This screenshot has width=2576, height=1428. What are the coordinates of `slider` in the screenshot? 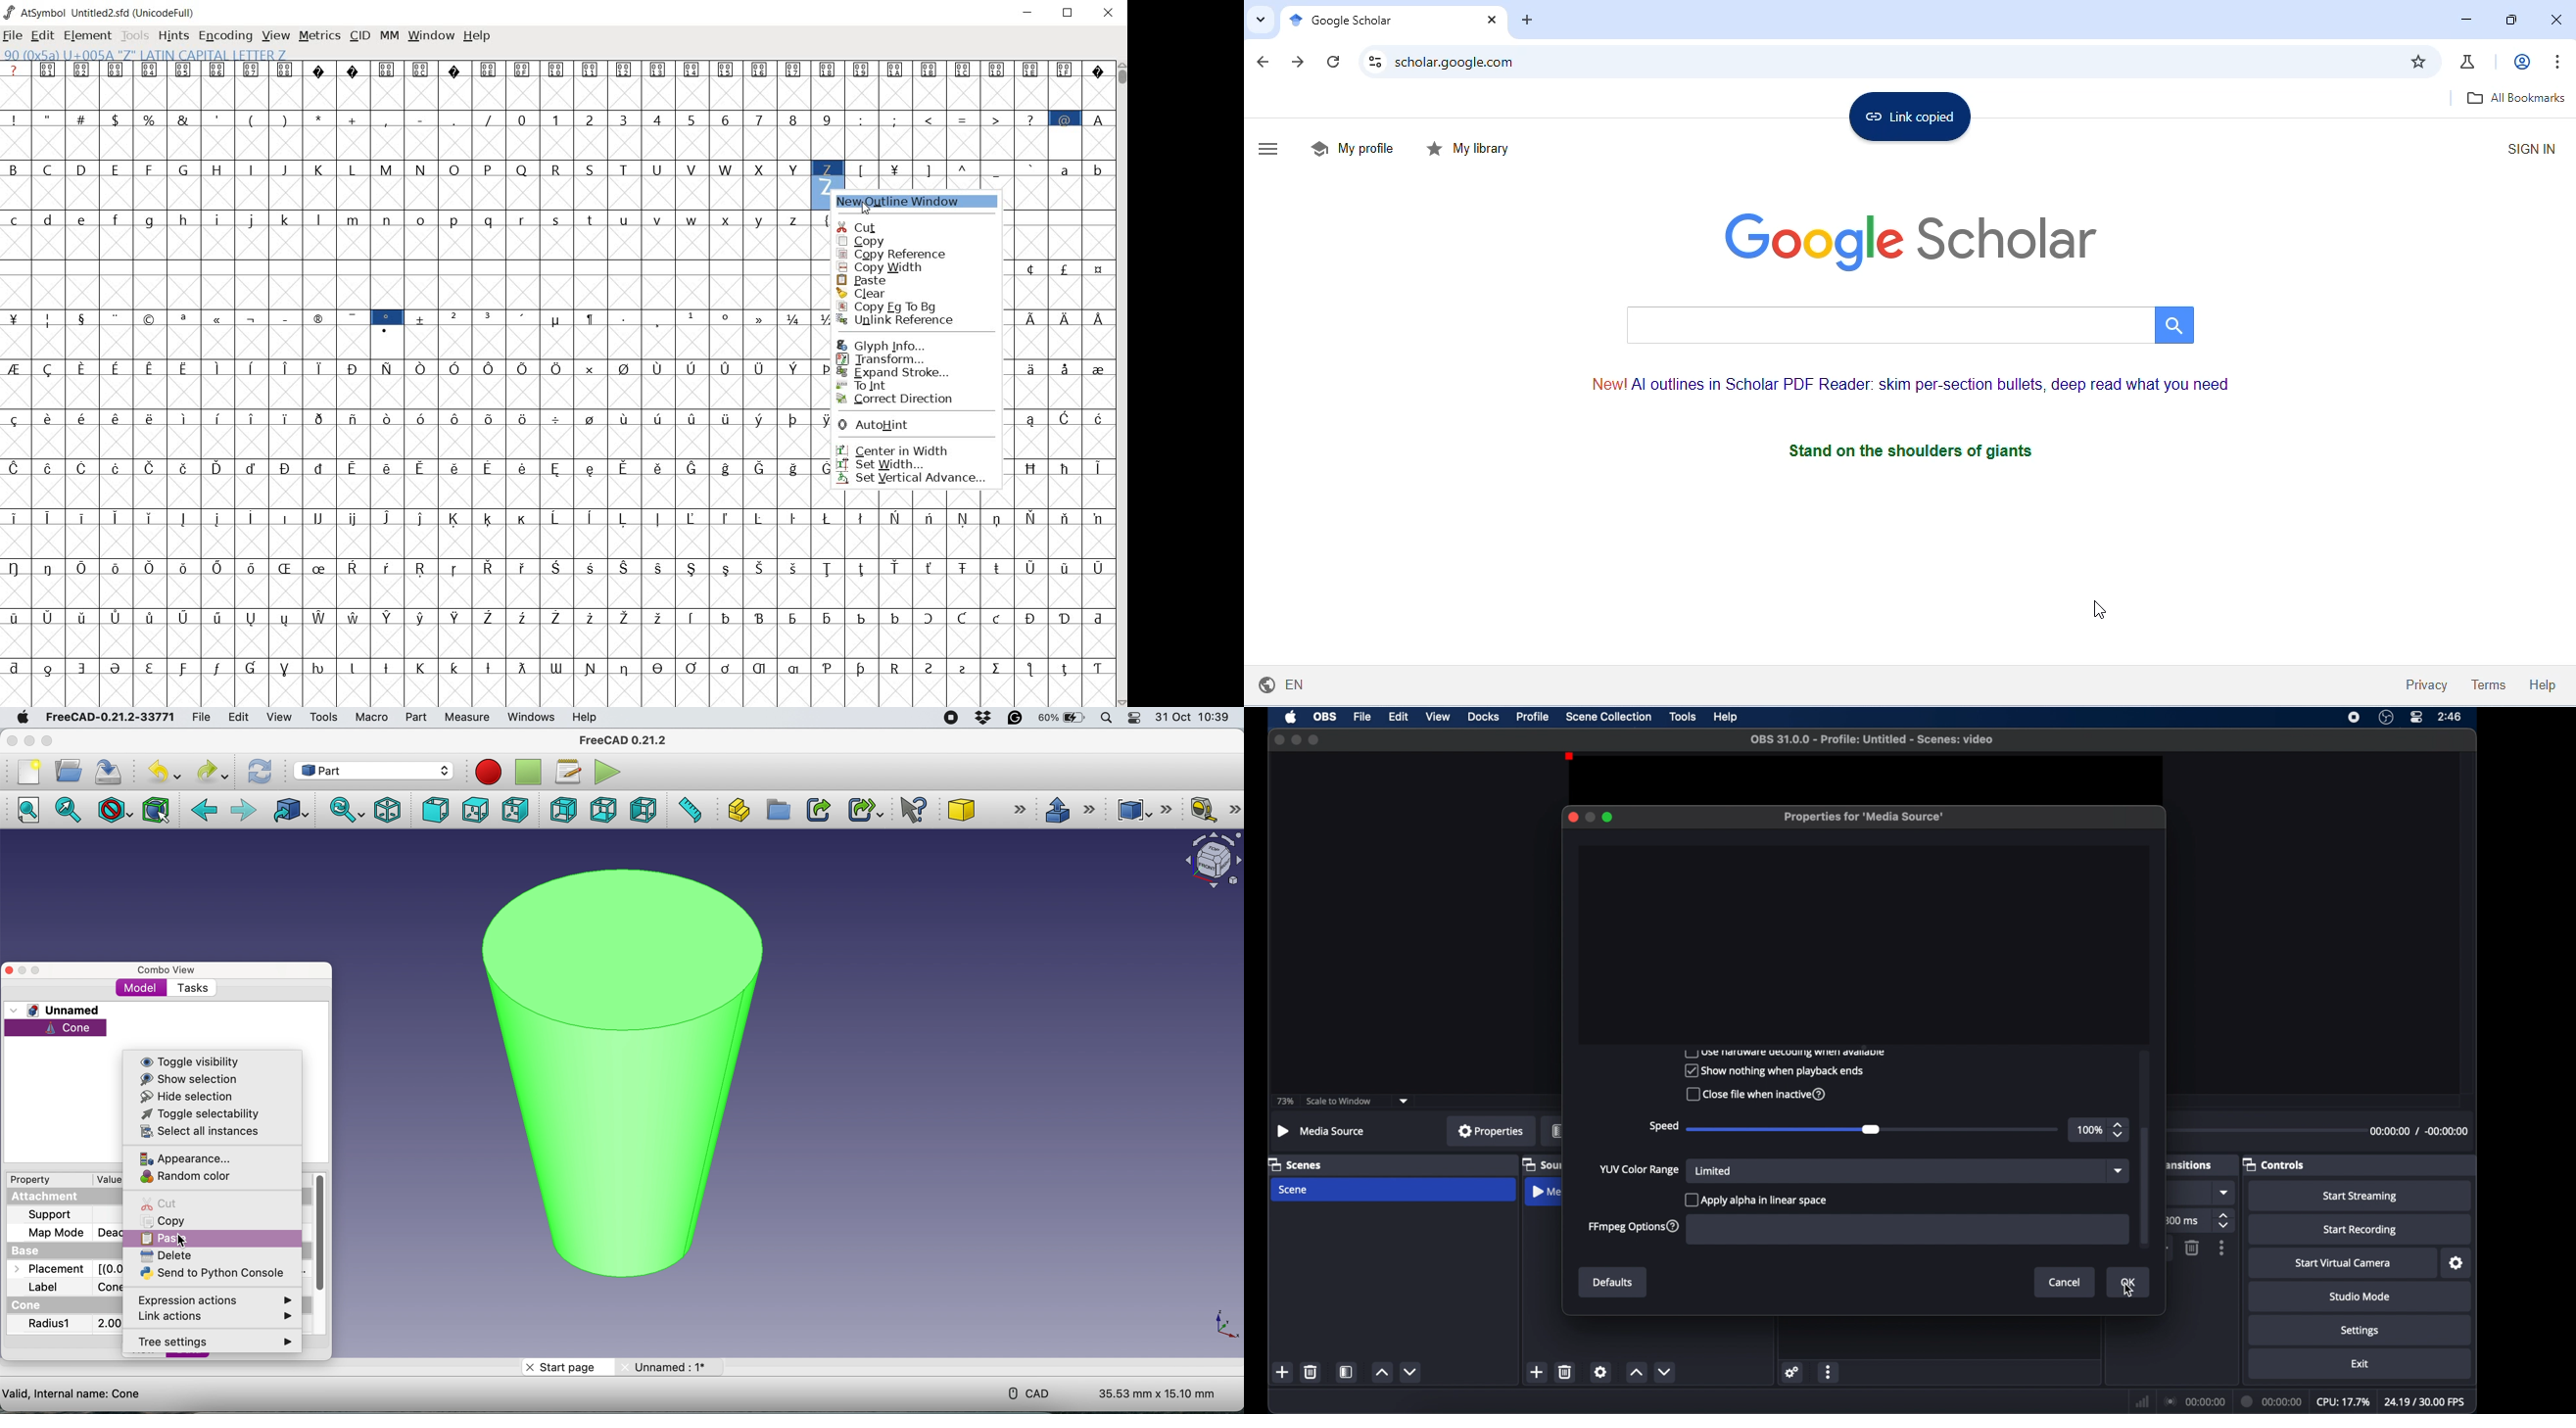 It's located at (1872, 1129).